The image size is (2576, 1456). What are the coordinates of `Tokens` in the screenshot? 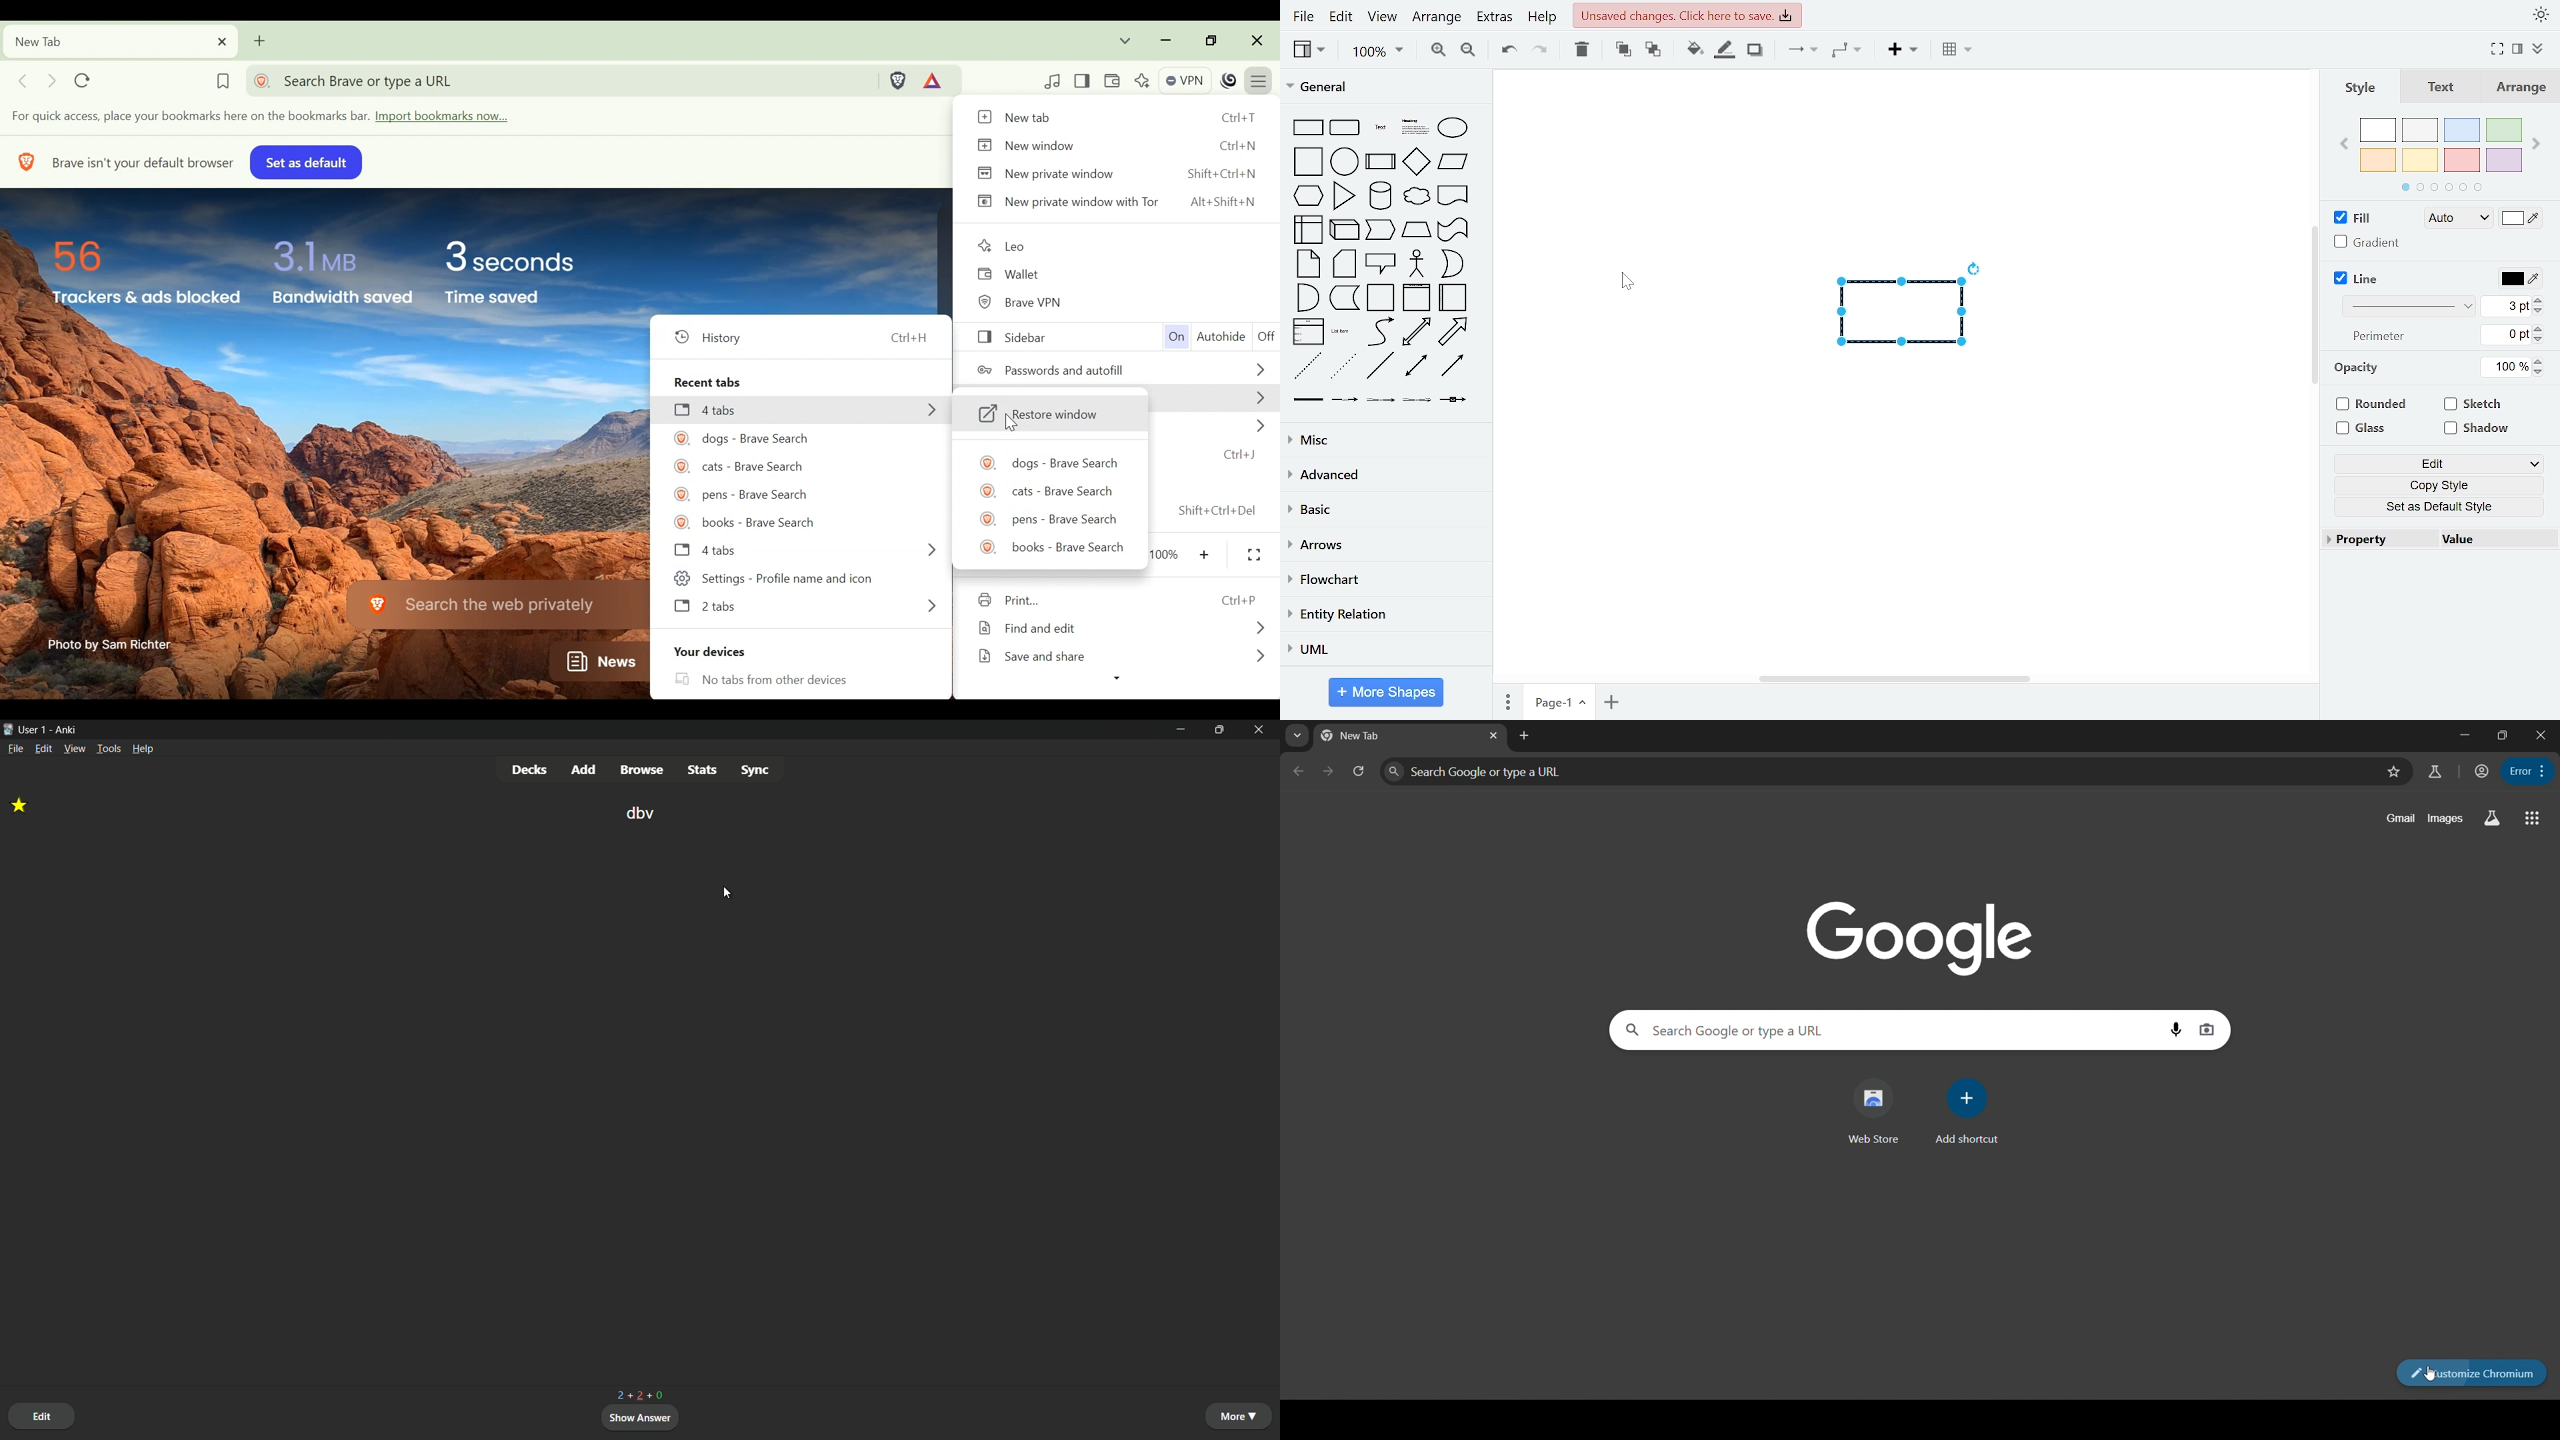 It's located at (937, 80).